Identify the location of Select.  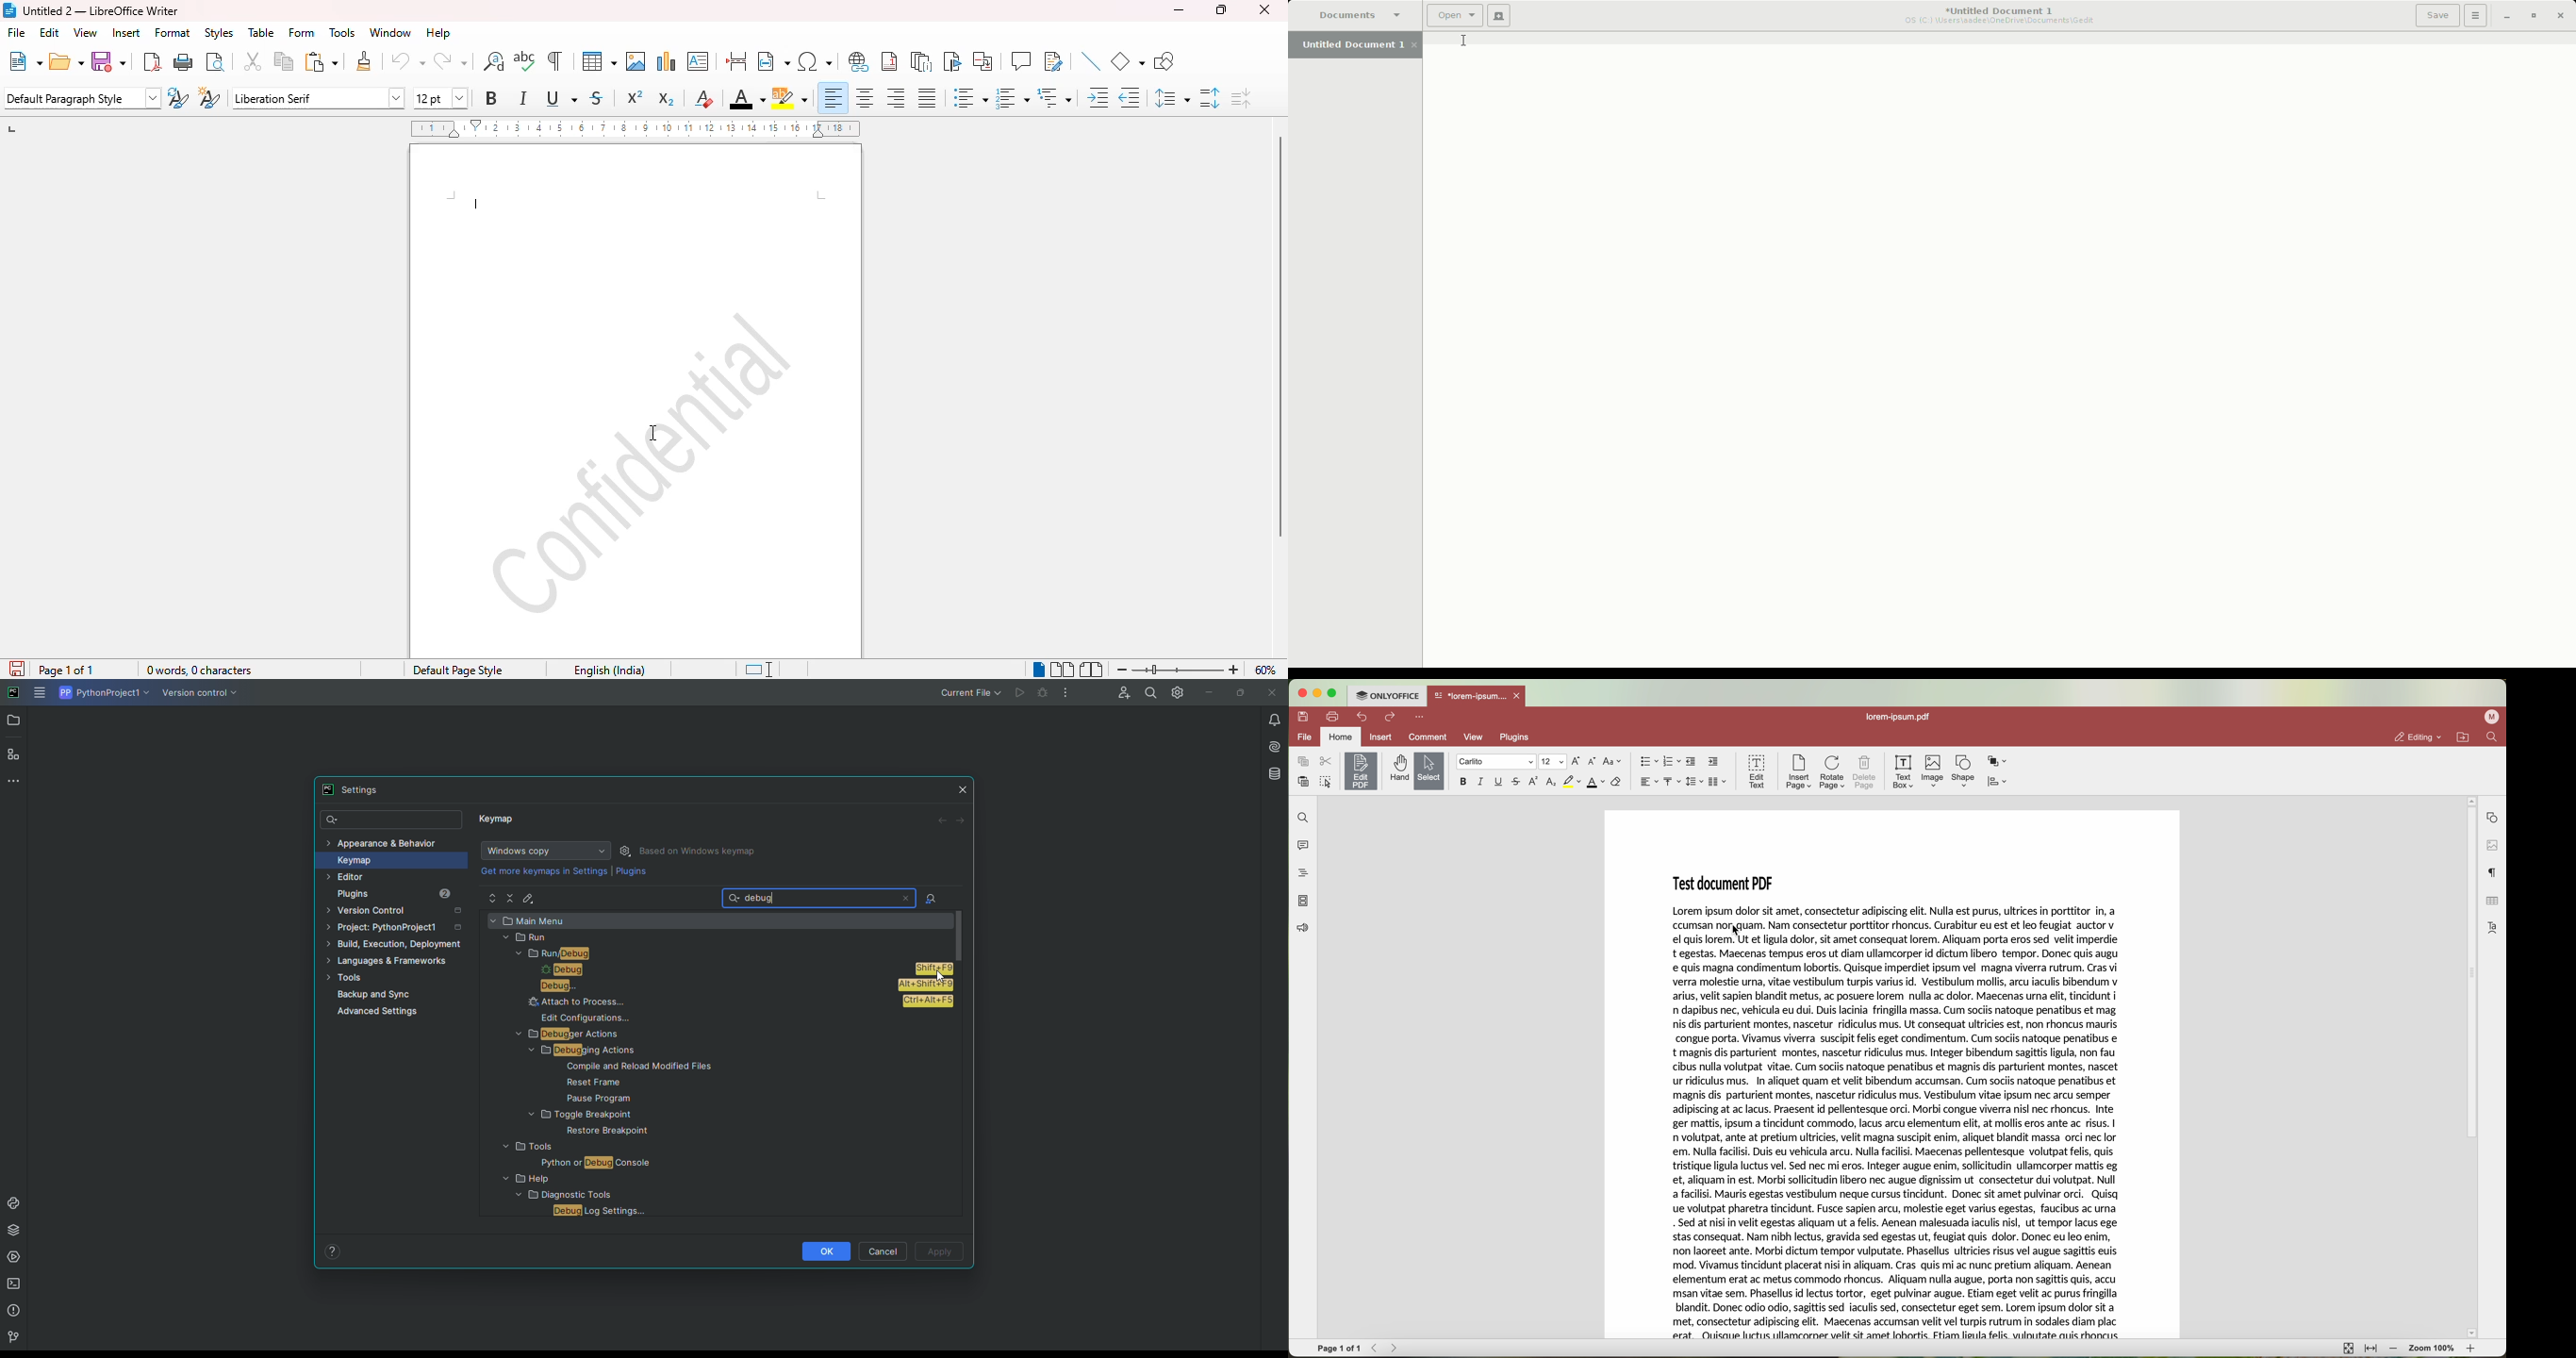
(1429, 771).